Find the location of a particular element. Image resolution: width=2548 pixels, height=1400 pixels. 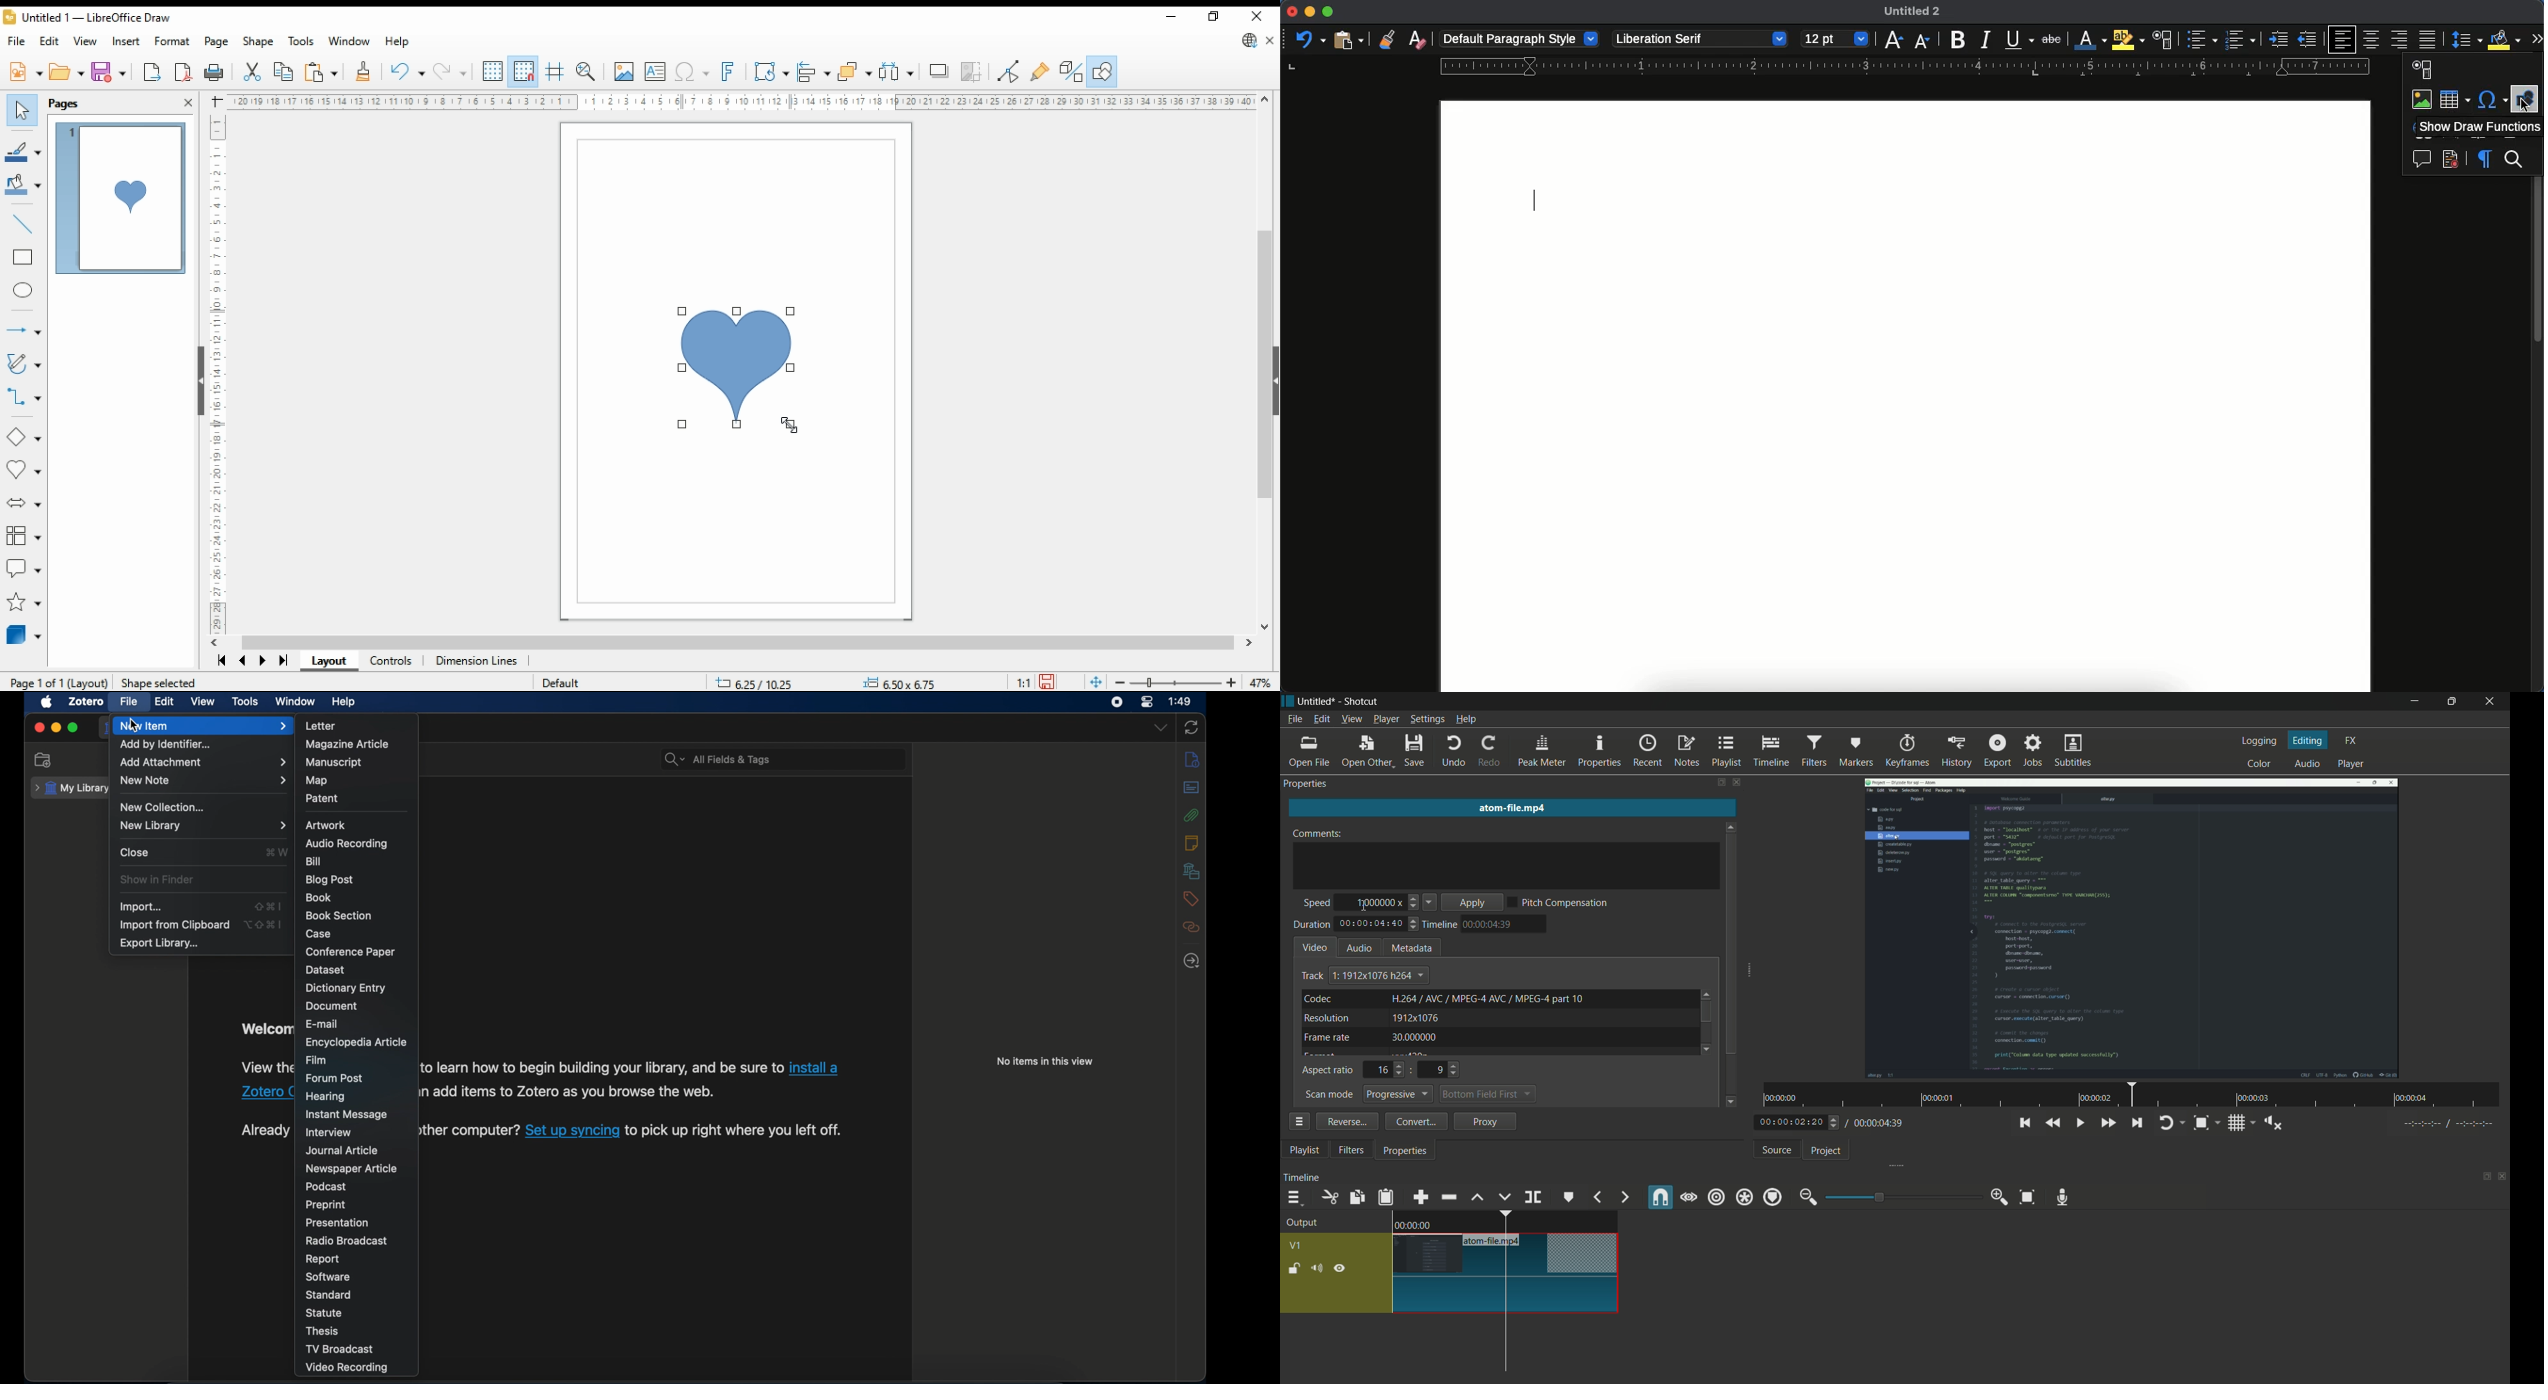

Zotero  is located at coordinates (264, 1093).